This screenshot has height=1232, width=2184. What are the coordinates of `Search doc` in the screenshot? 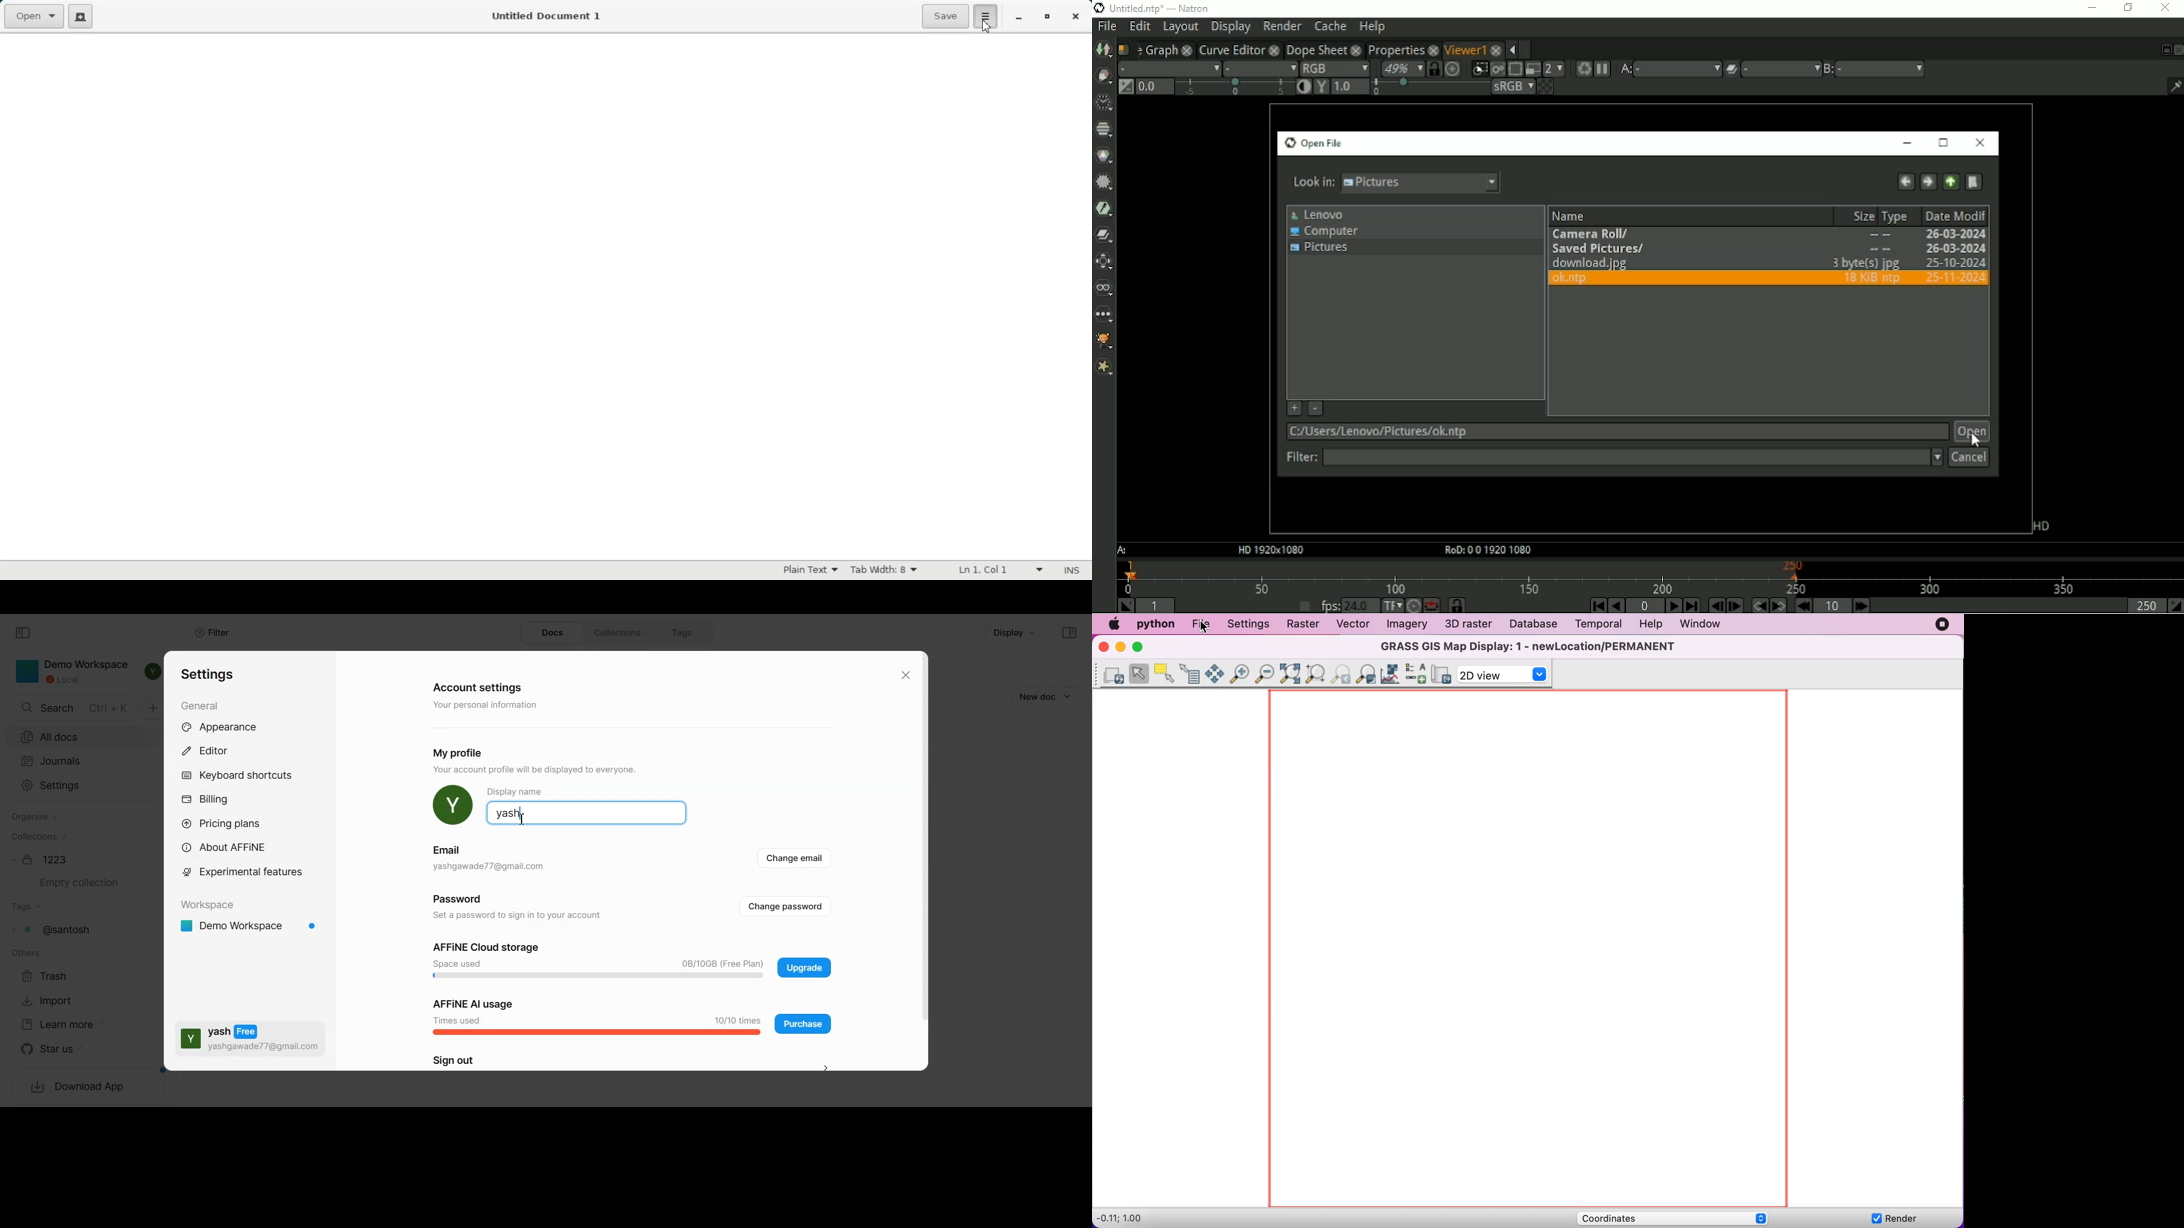 It's located at (75, 708).